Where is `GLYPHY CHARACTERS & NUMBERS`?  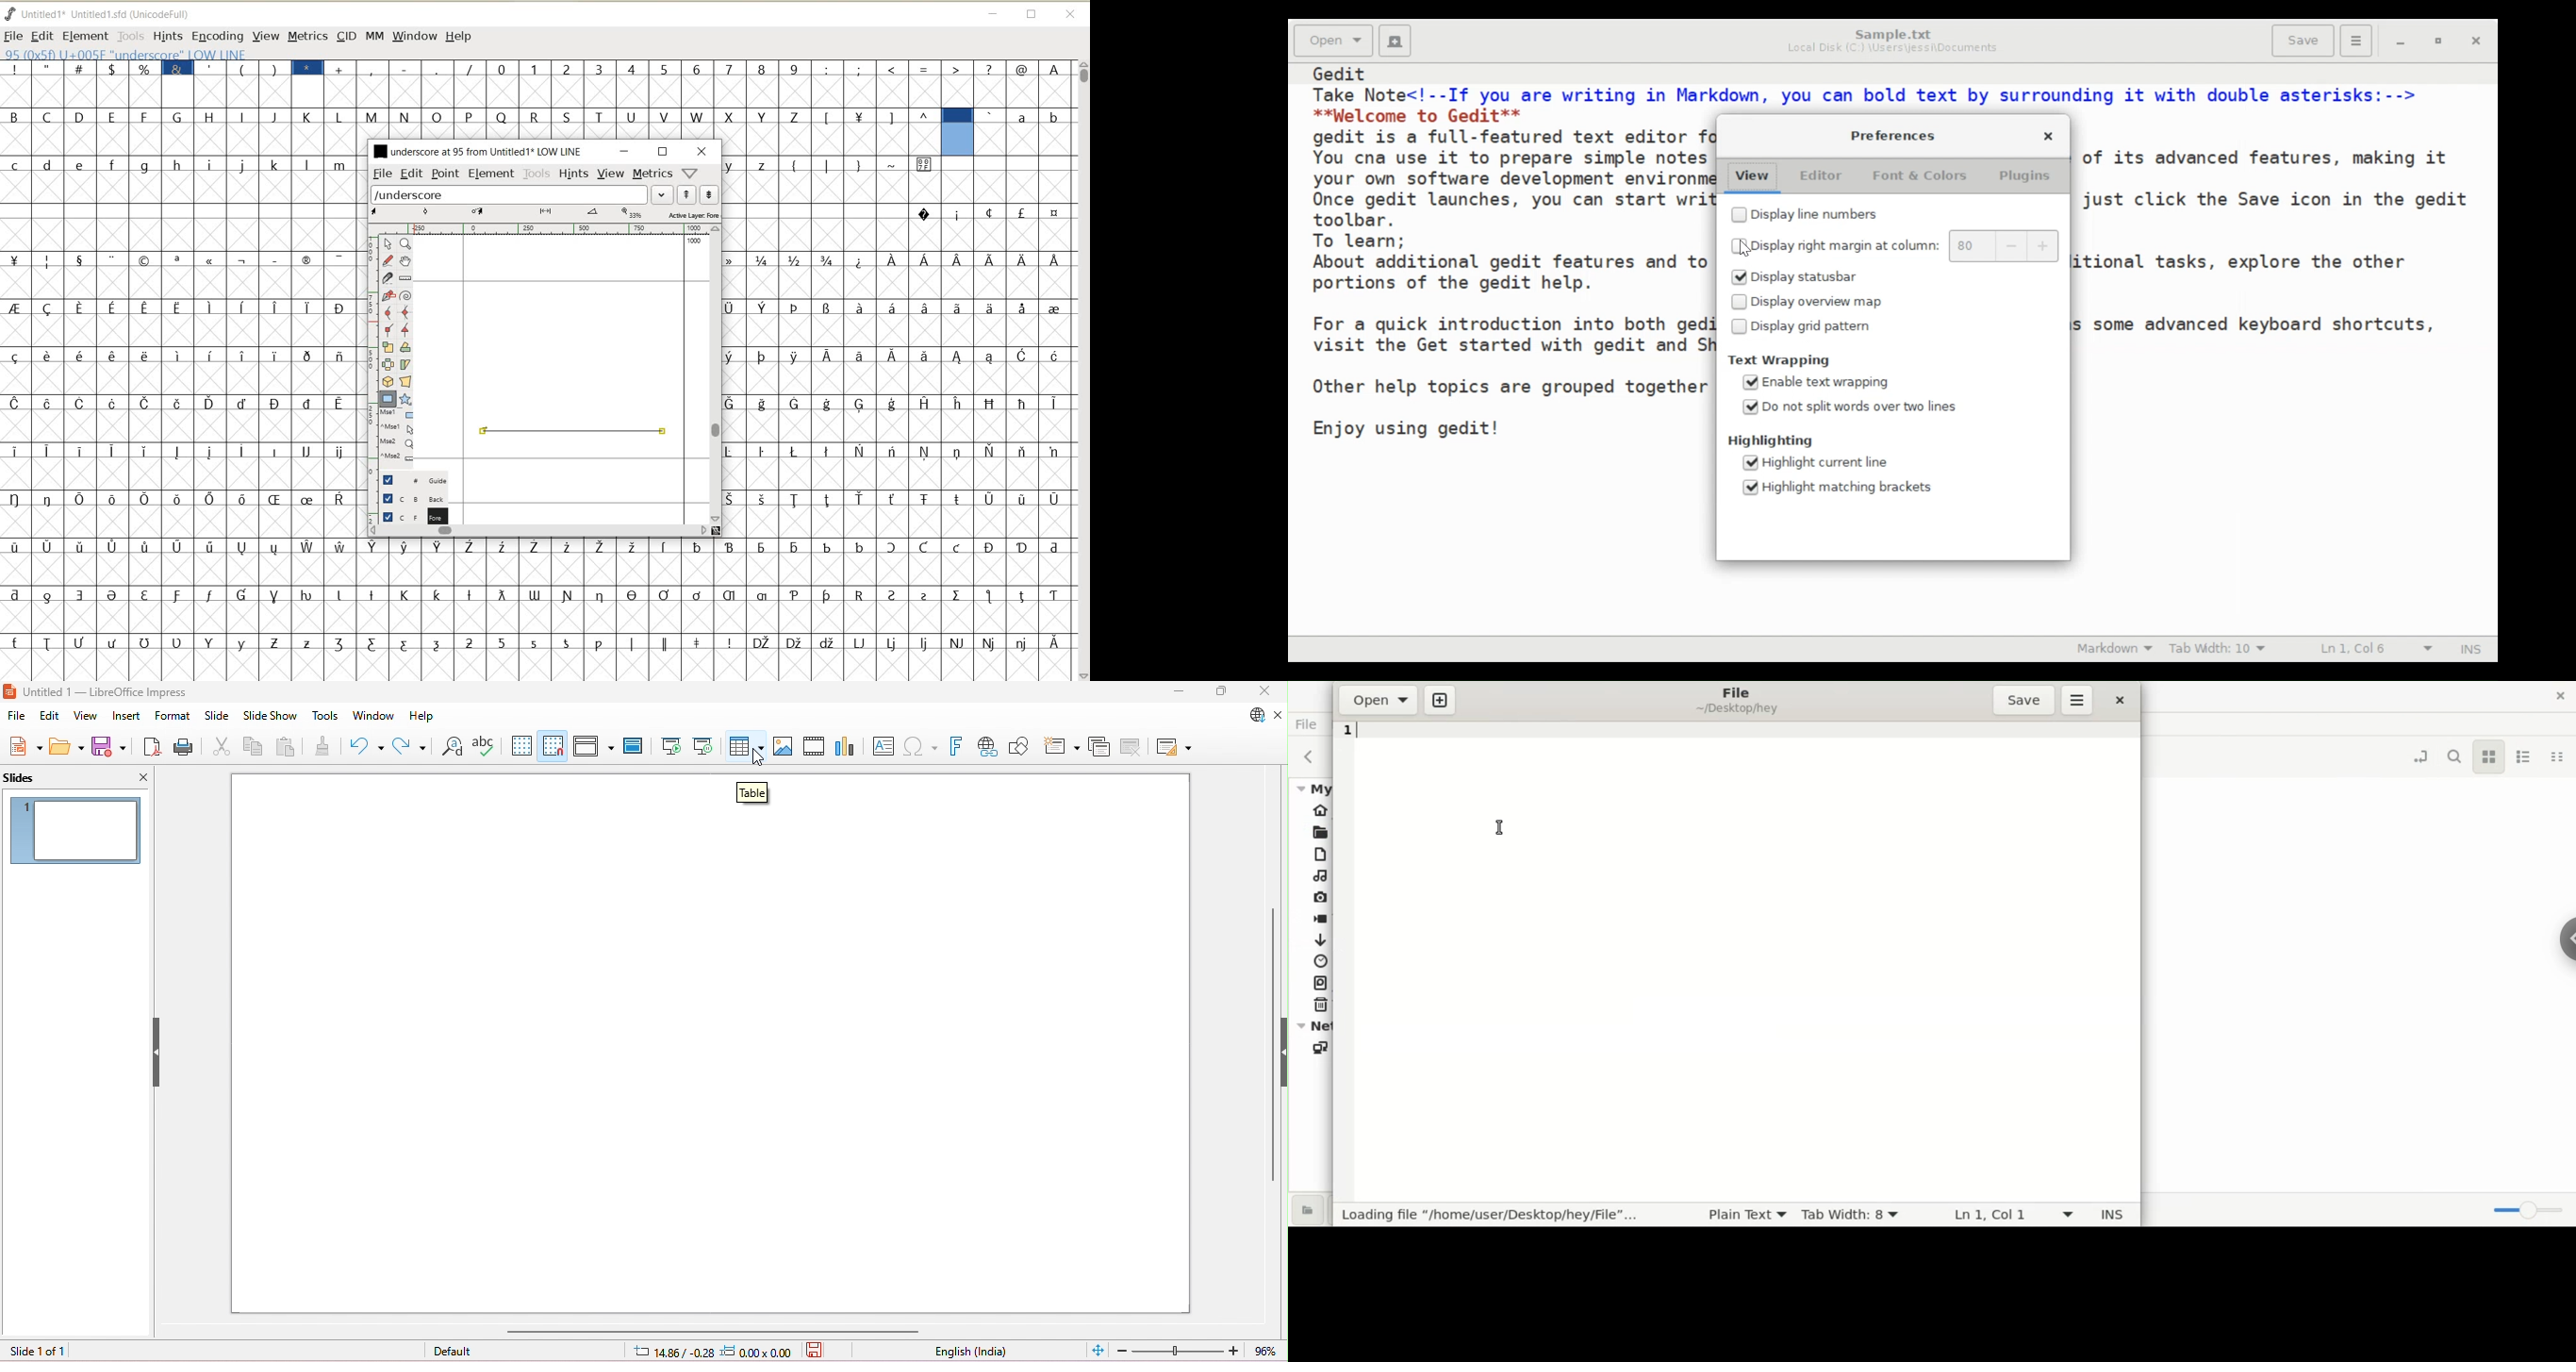
GLYPHY CHARACTERS & NUMBERS is located at coordinates (539, 602).